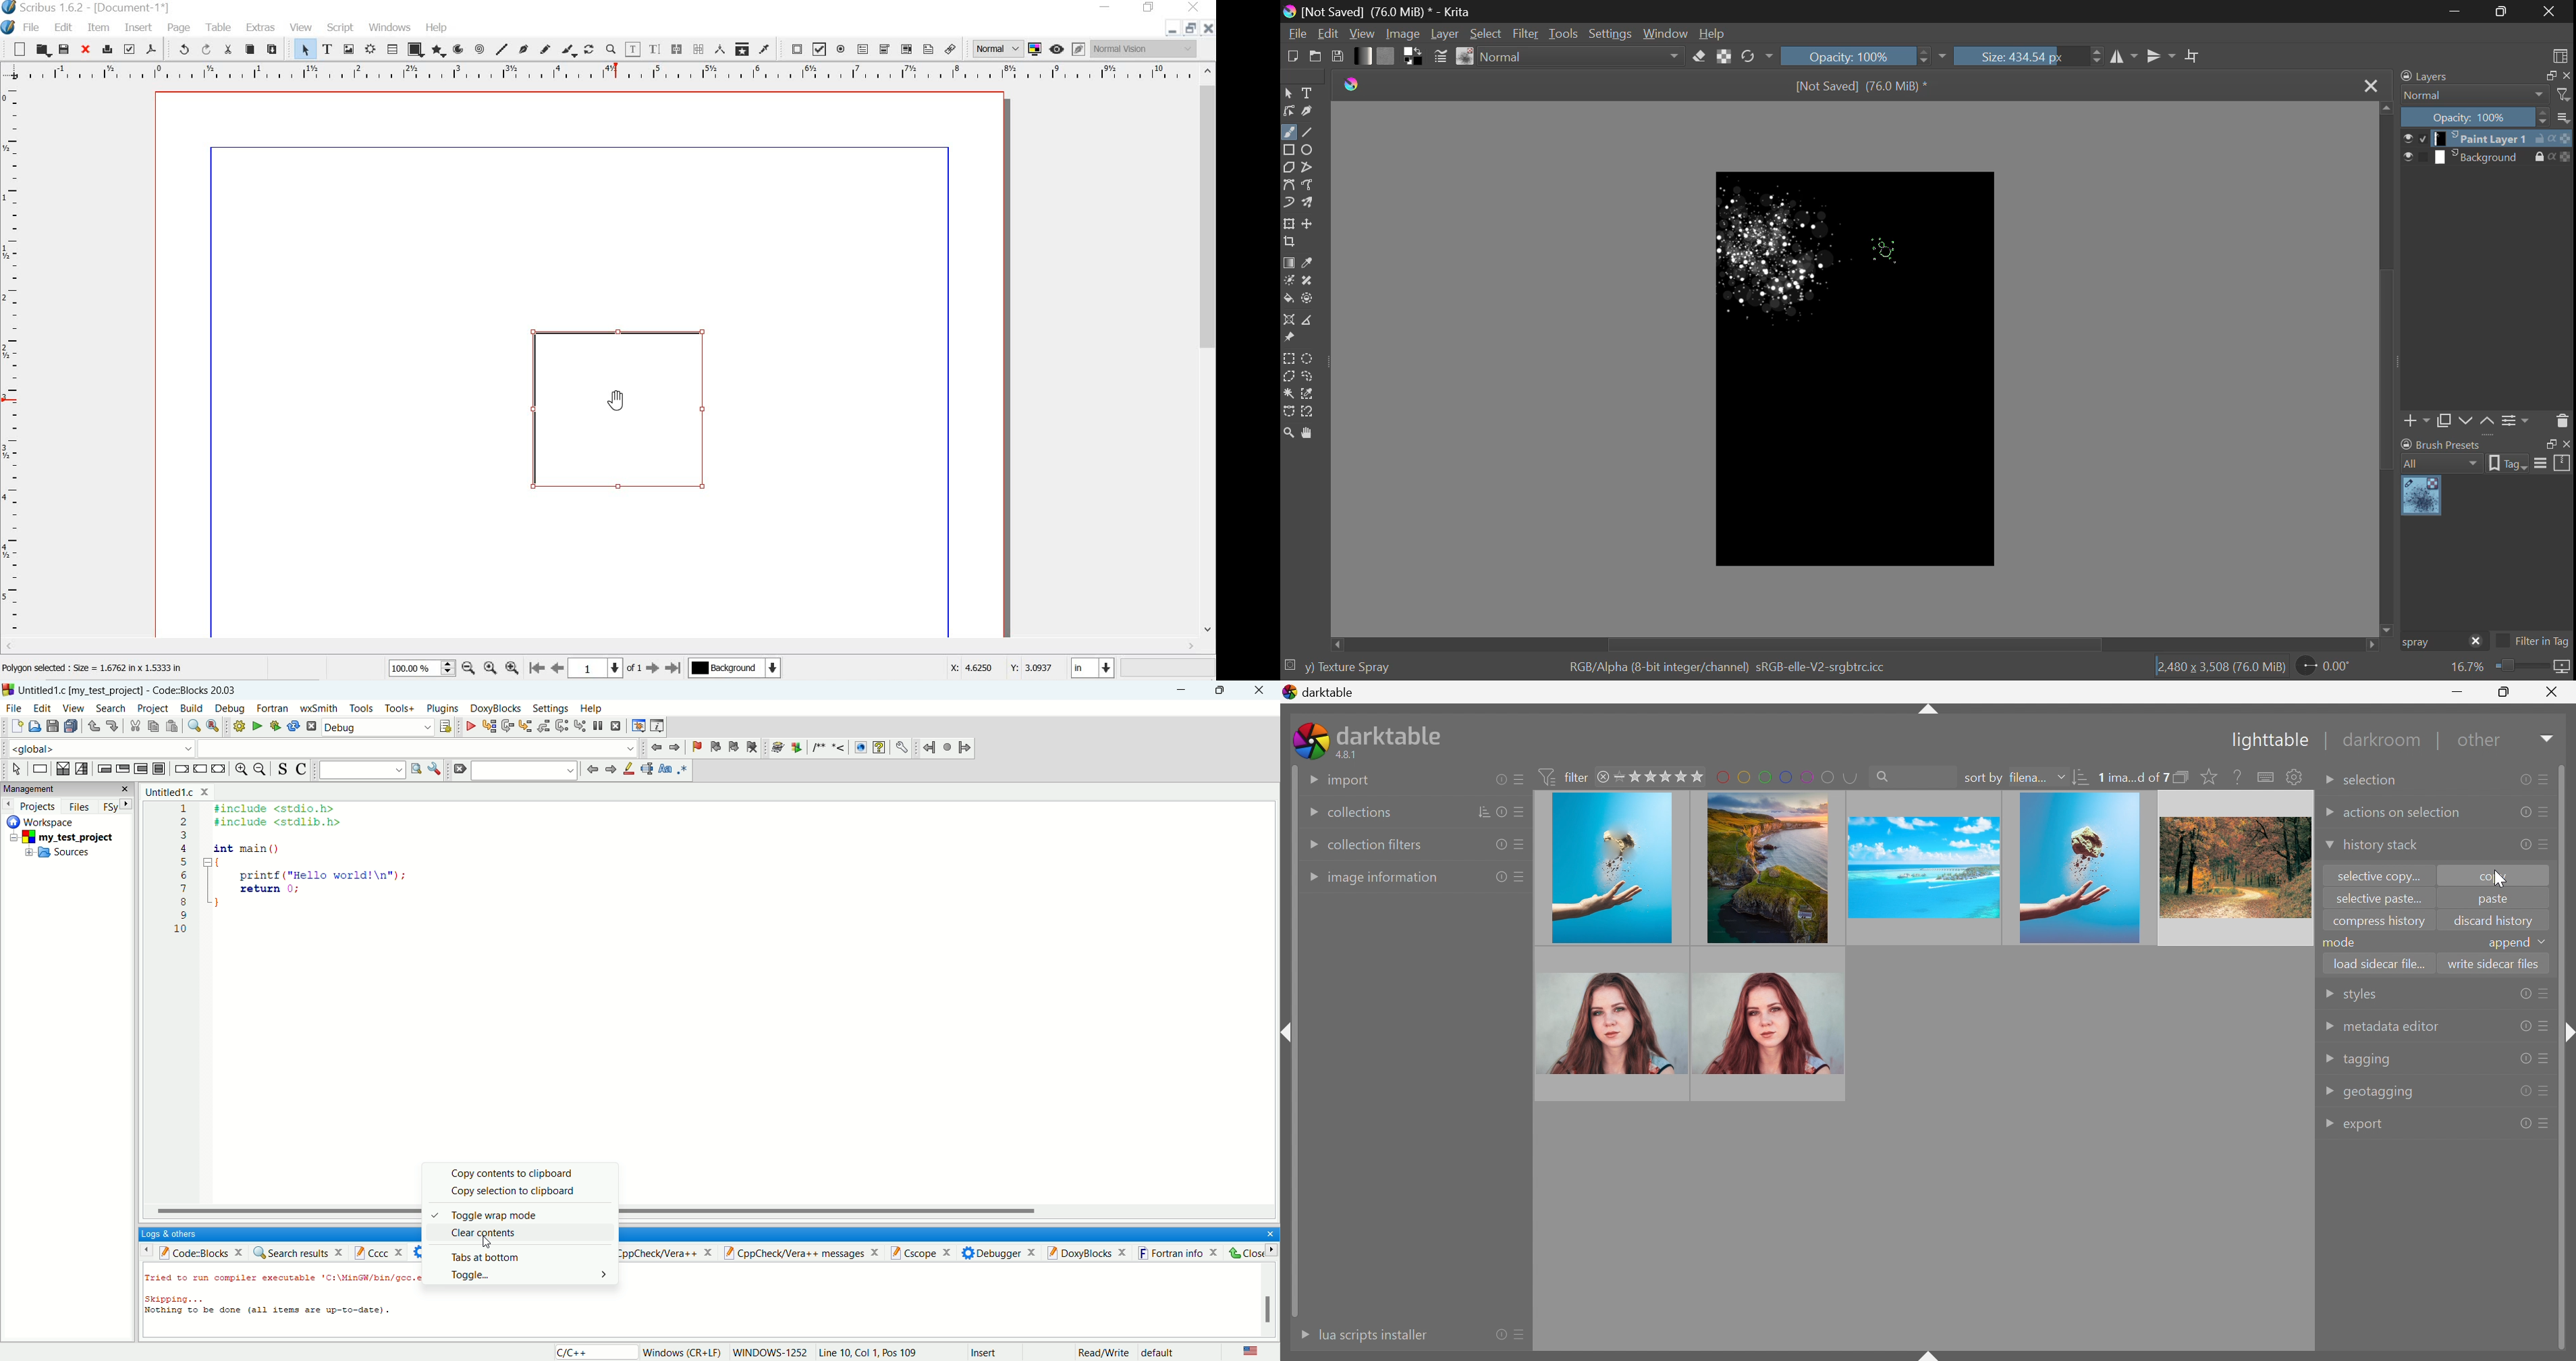 Image resolution: width=2576 pixels, height=1372 pixels. What do you see at coordinates (2482, 744) in the screenshot?
I see `other` at bounding box center [2482, 744].